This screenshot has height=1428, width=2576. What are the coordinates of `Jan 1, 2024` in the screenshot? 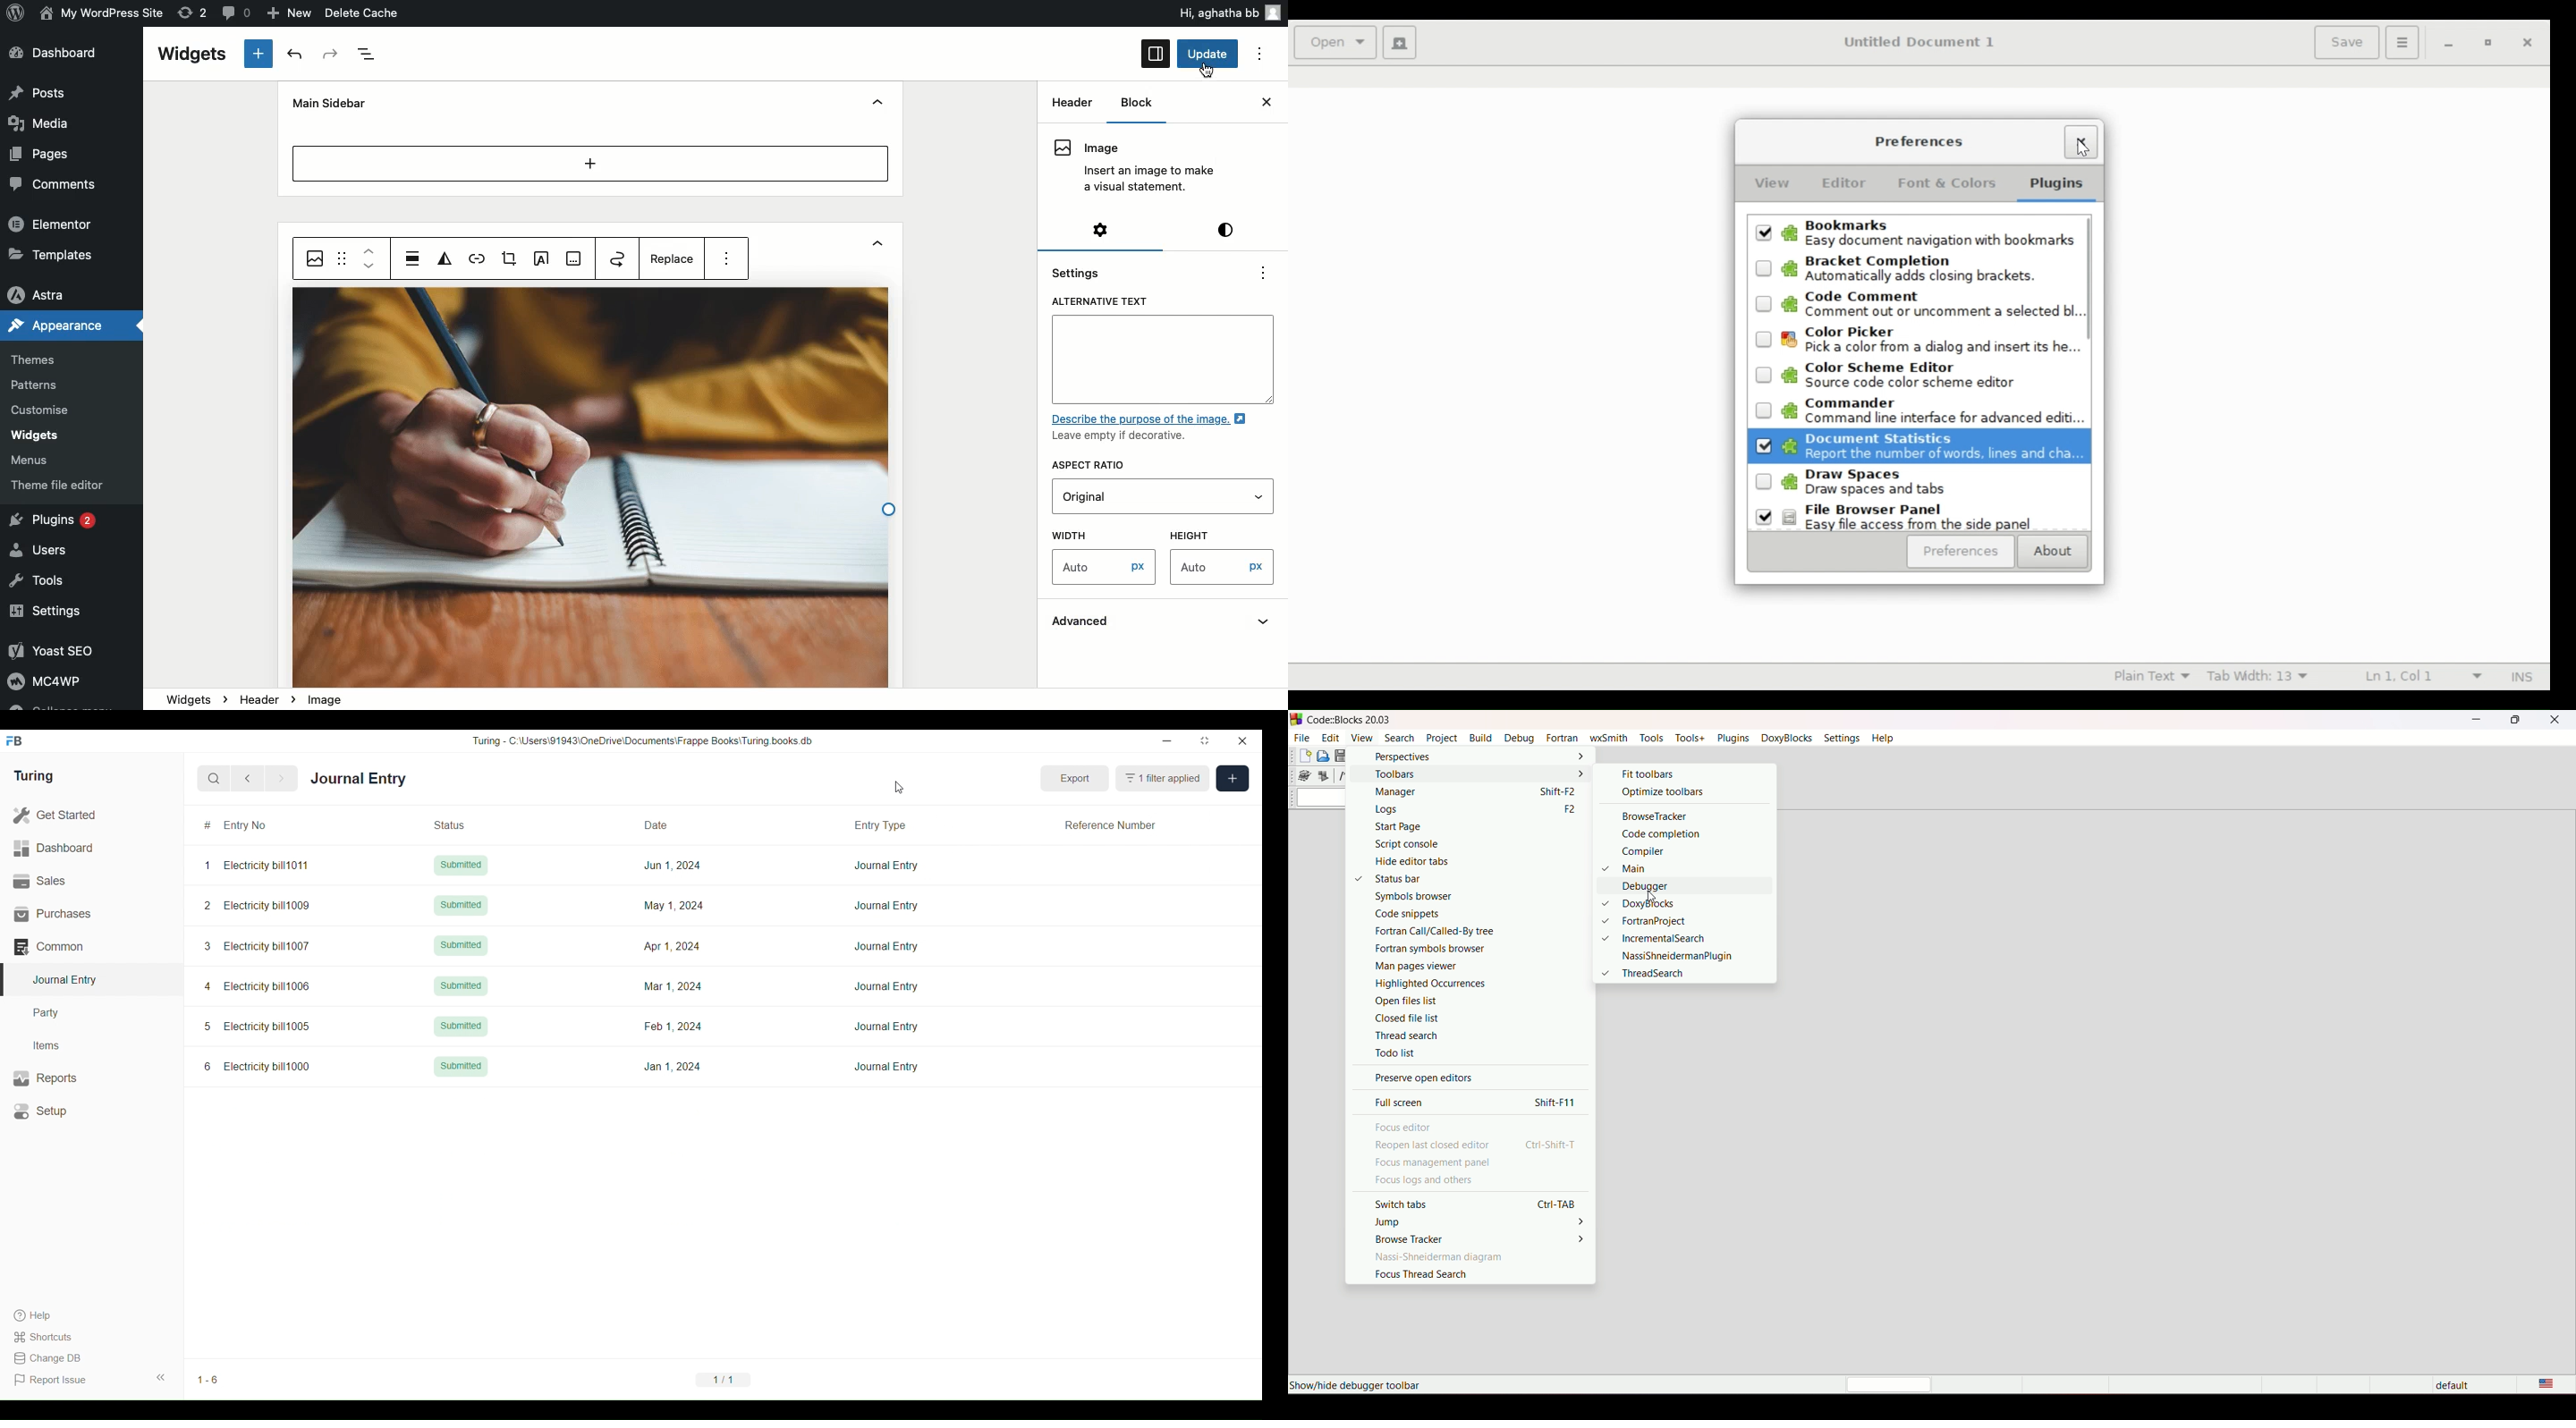 It's located at (673, 1066).